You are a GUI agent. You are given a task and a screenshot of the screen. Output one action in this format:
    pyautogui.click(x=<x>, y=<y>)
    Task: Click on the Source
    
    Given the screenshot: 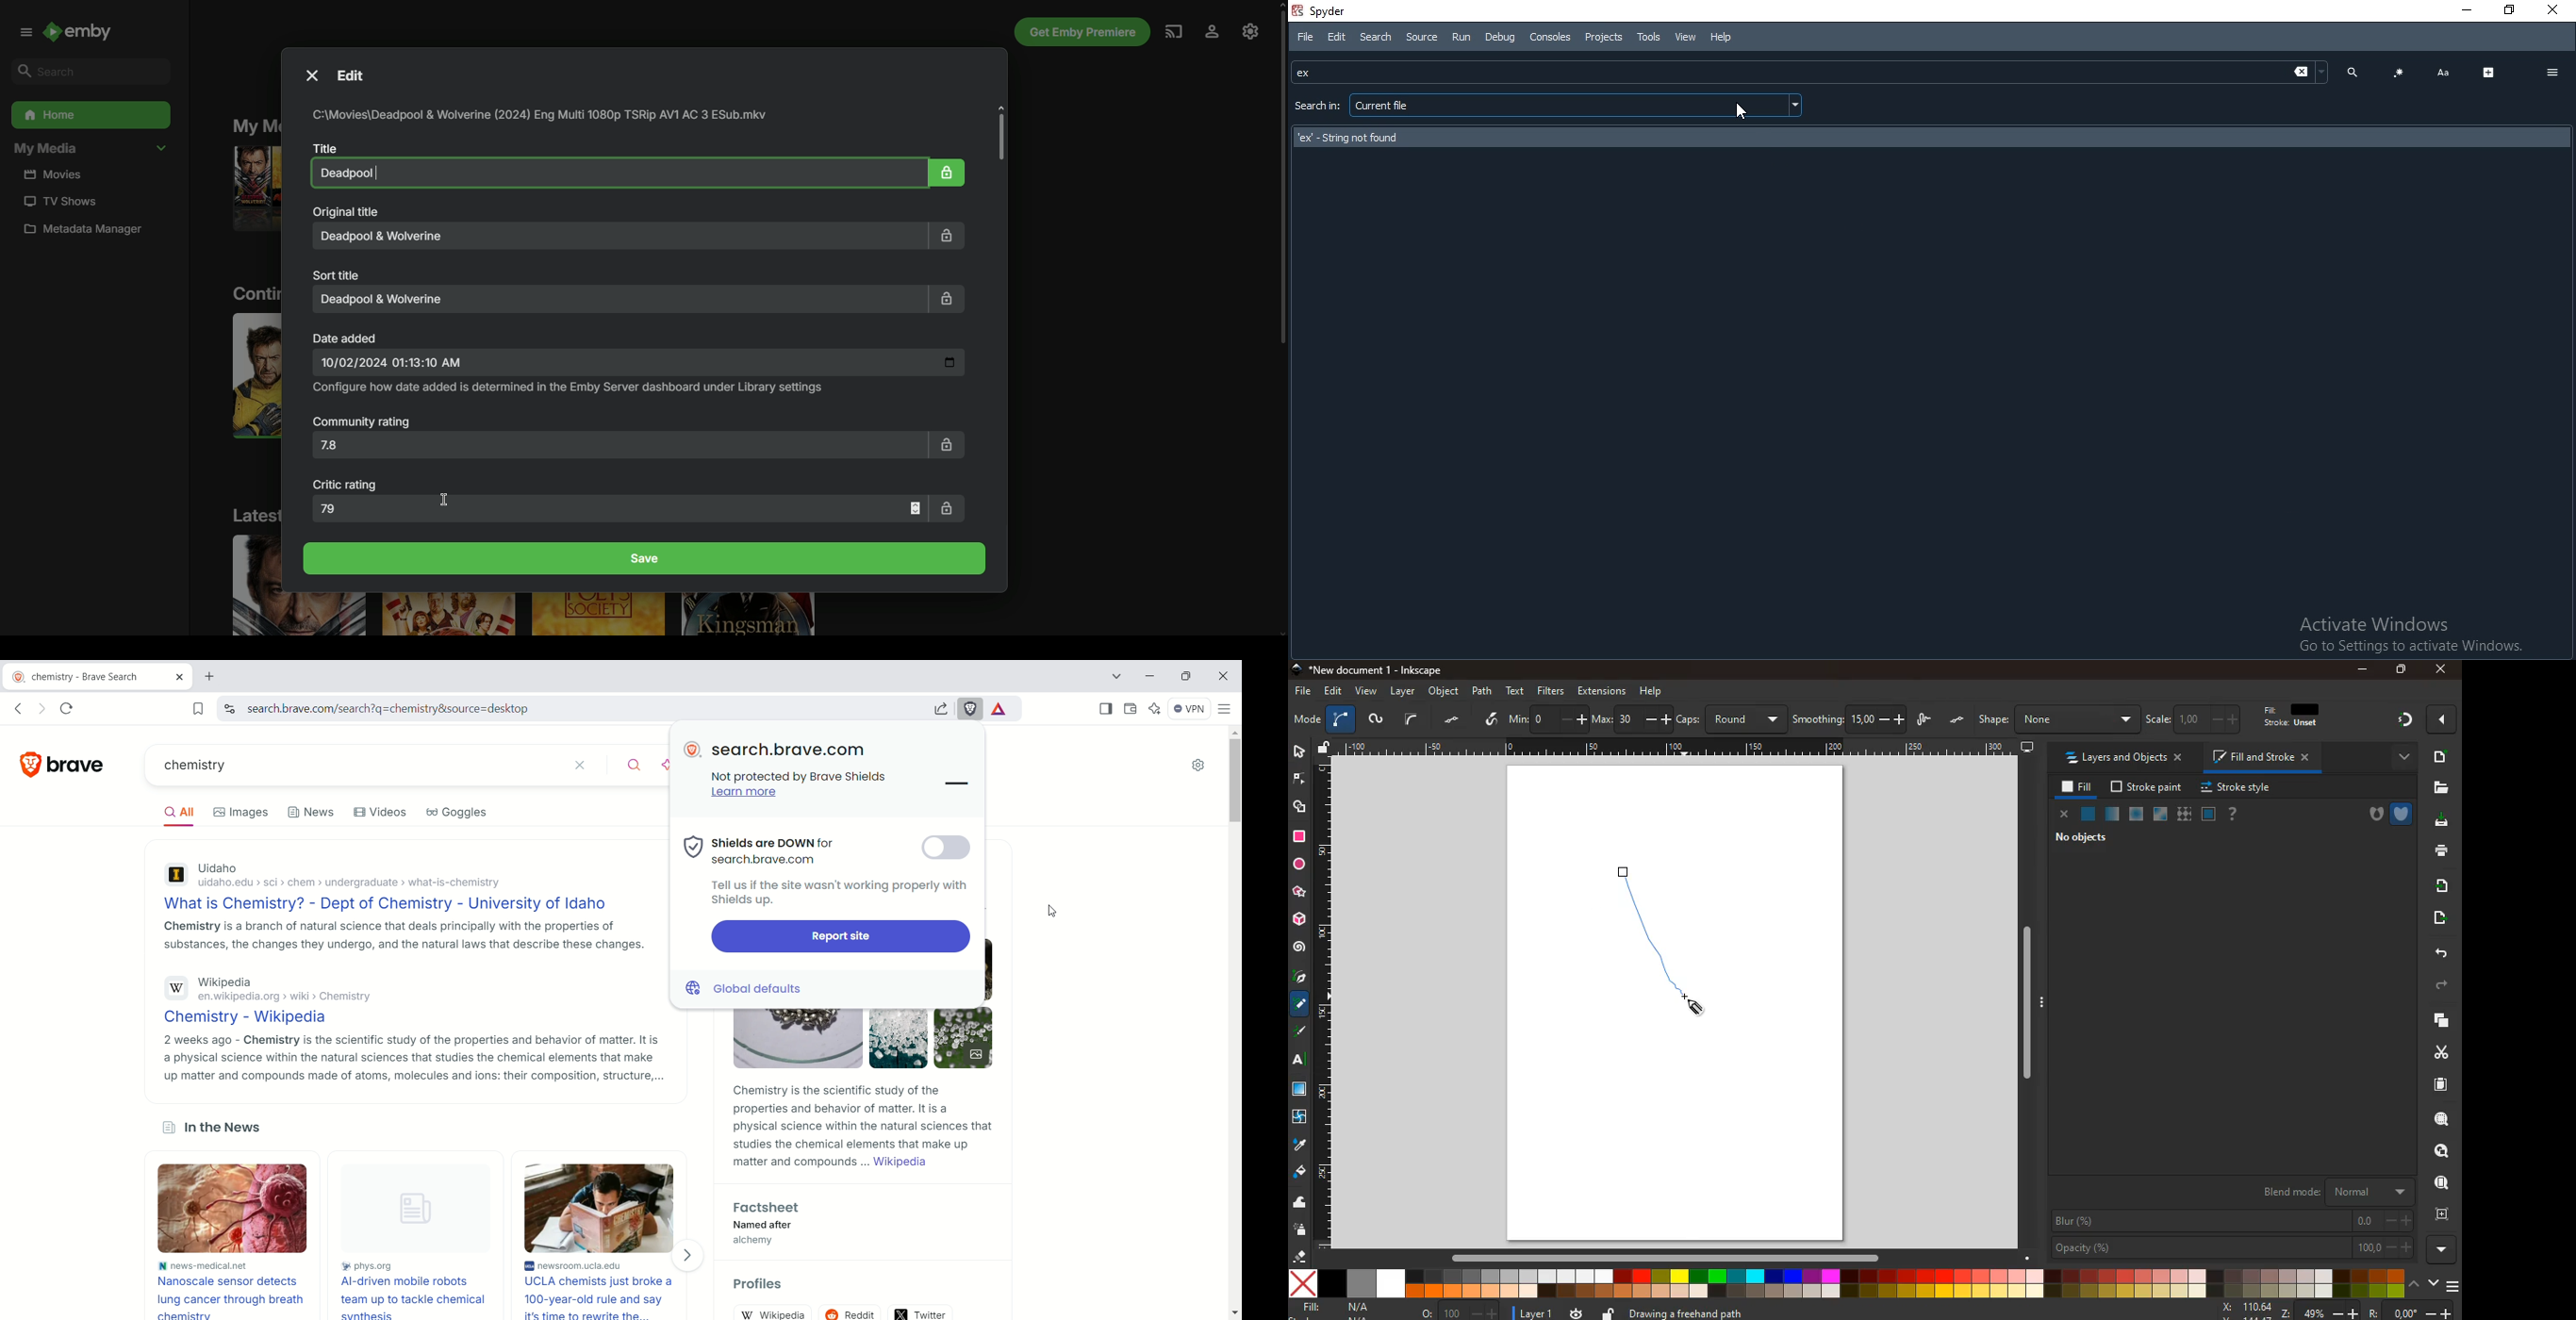 What is the action you would take?
    pyautogui.click(x=1420, y=37)
    